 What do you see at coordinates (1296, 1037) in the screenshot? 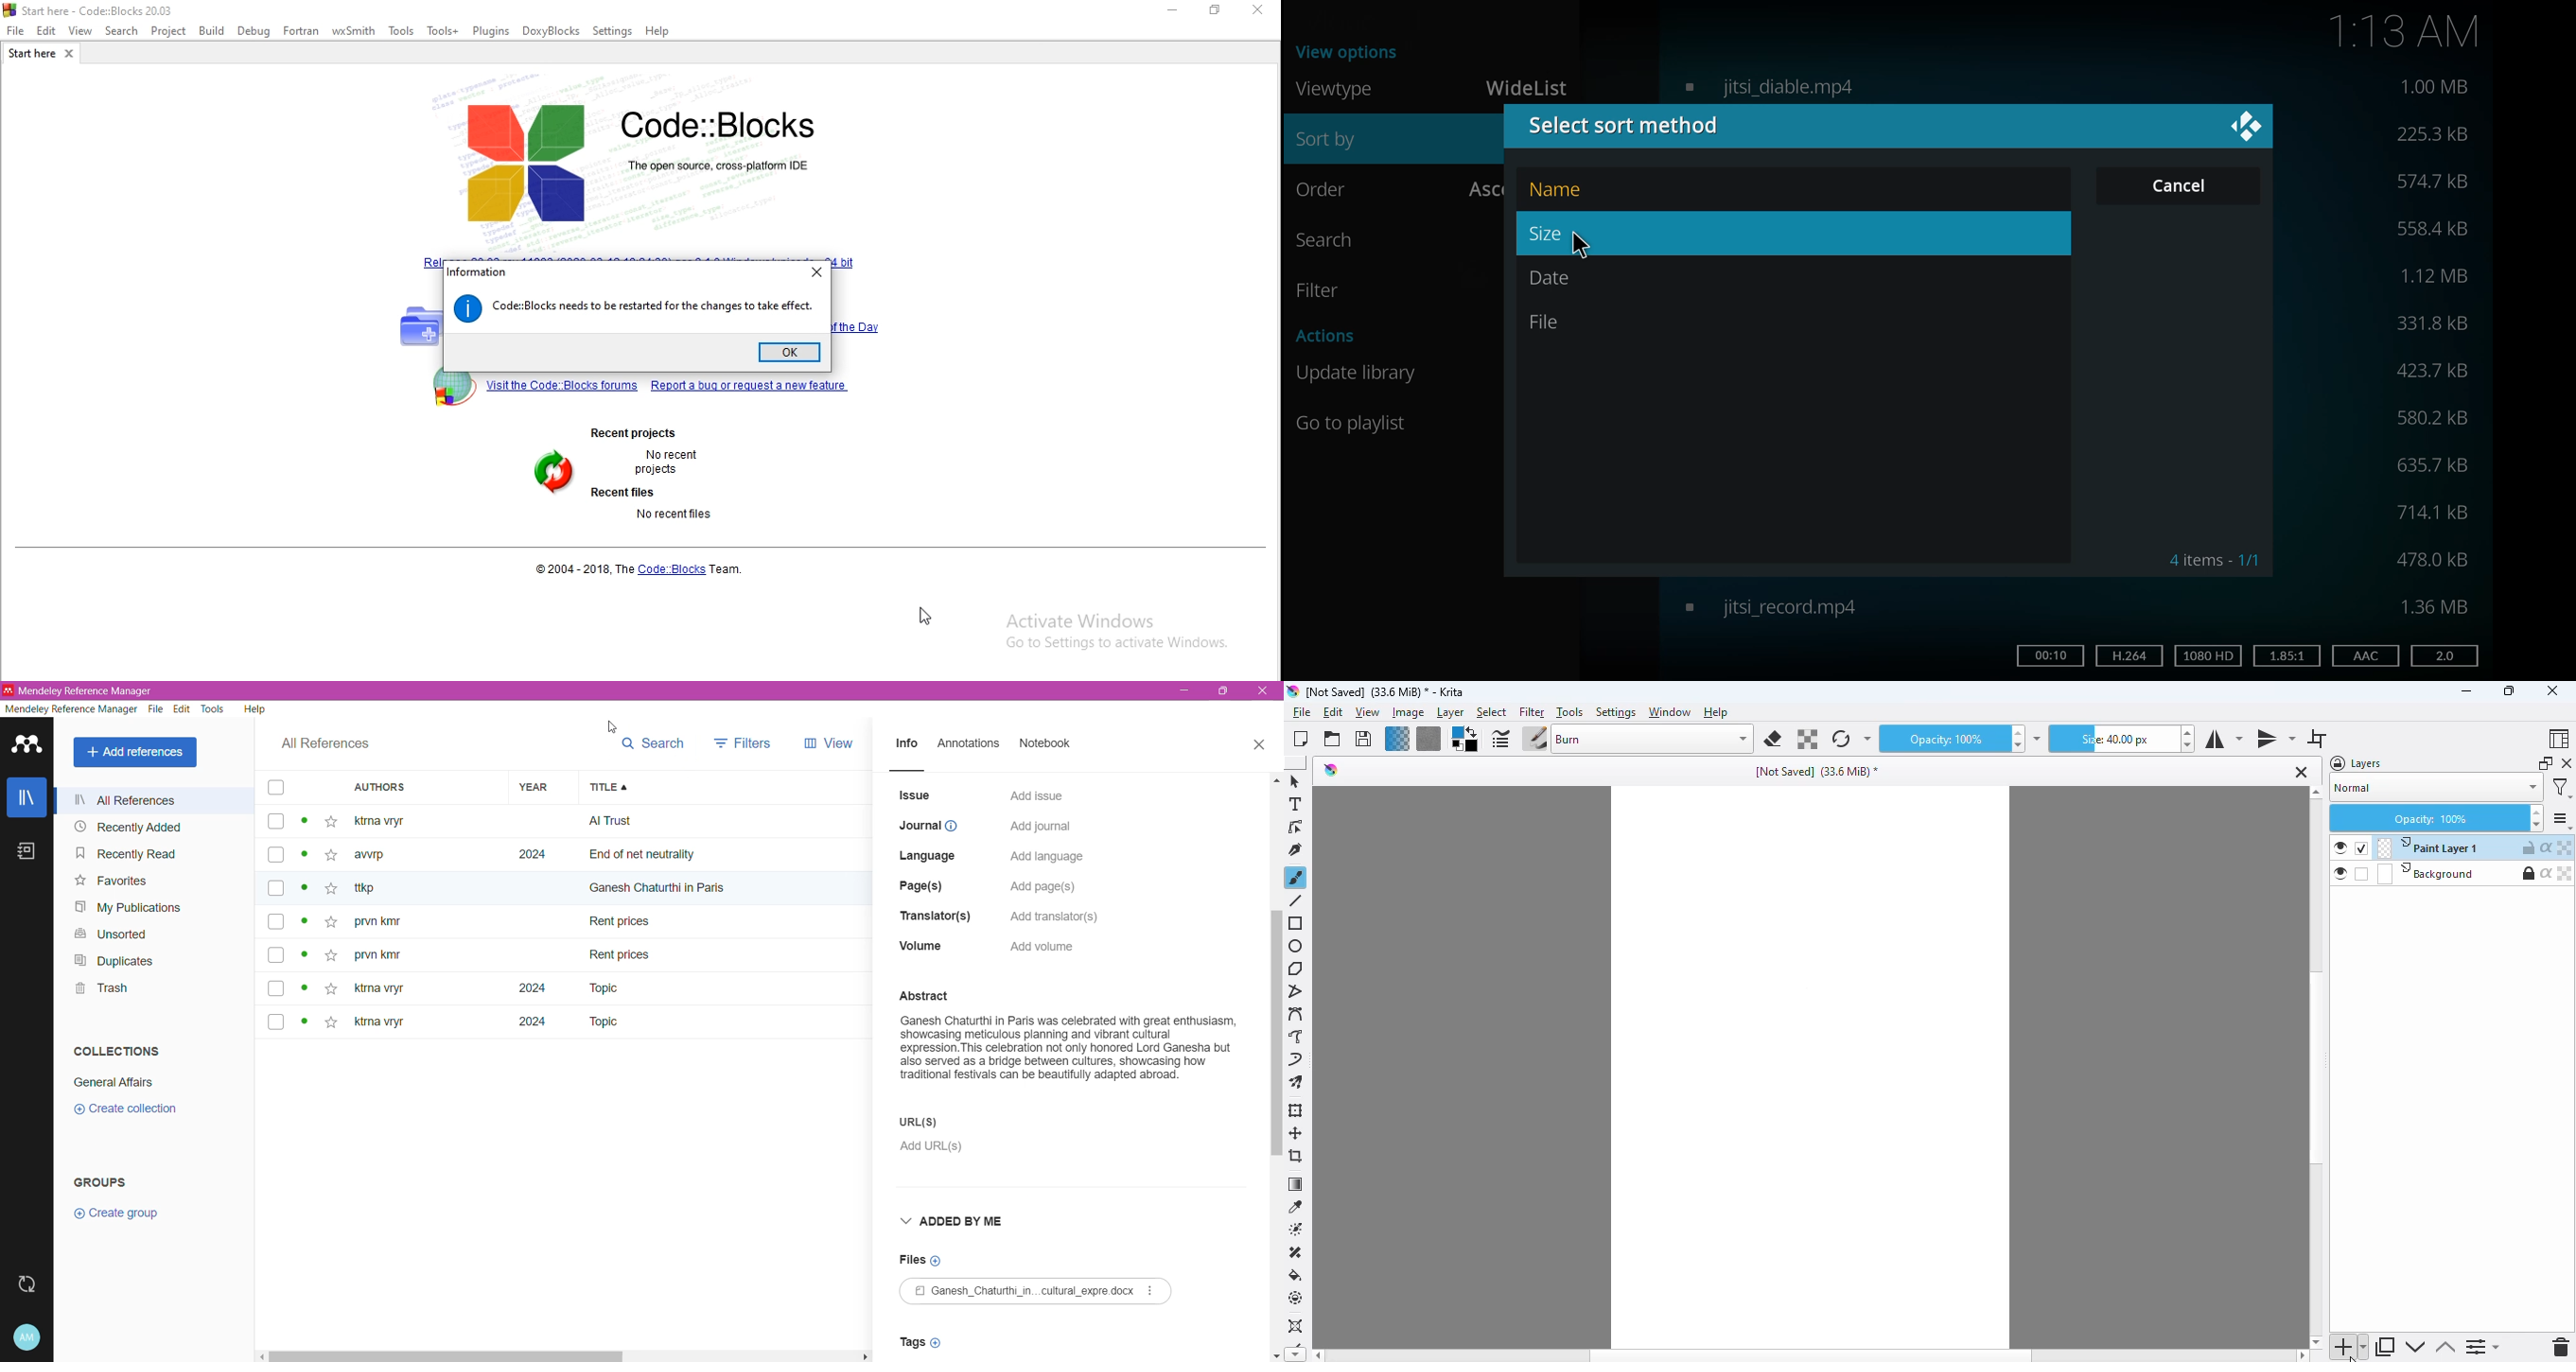
I see `freehand path tool` at bounding box center [1296, 1037].